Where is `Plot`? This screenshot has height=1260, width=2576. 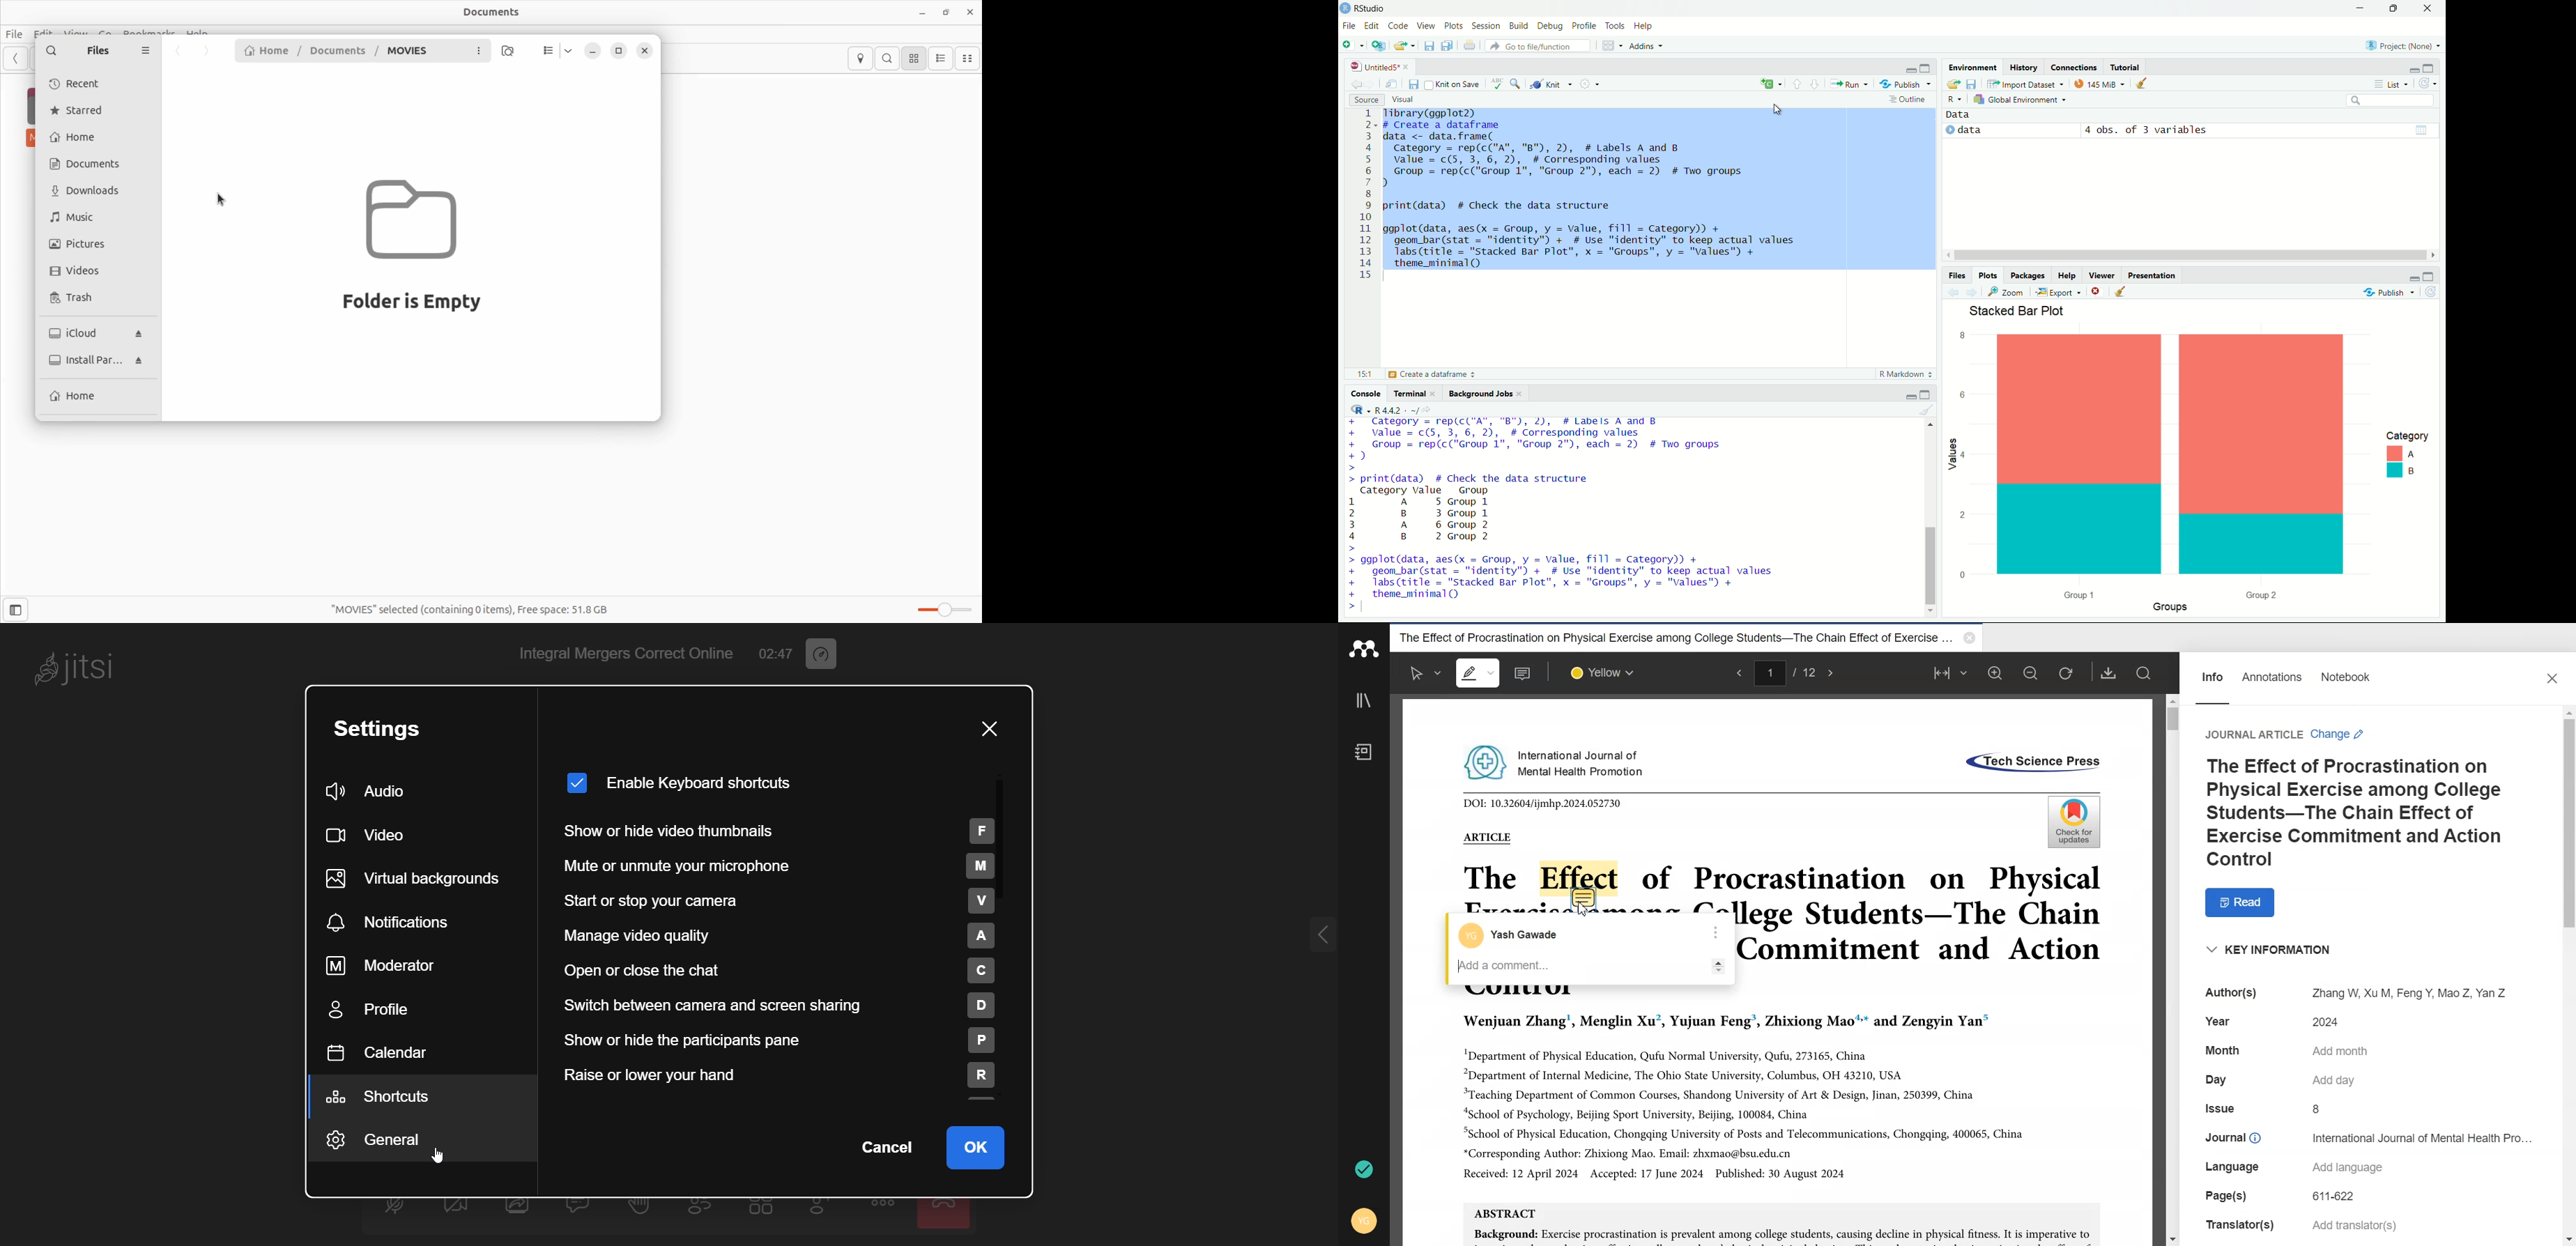
Plot is located at coordinates (2192, 474).